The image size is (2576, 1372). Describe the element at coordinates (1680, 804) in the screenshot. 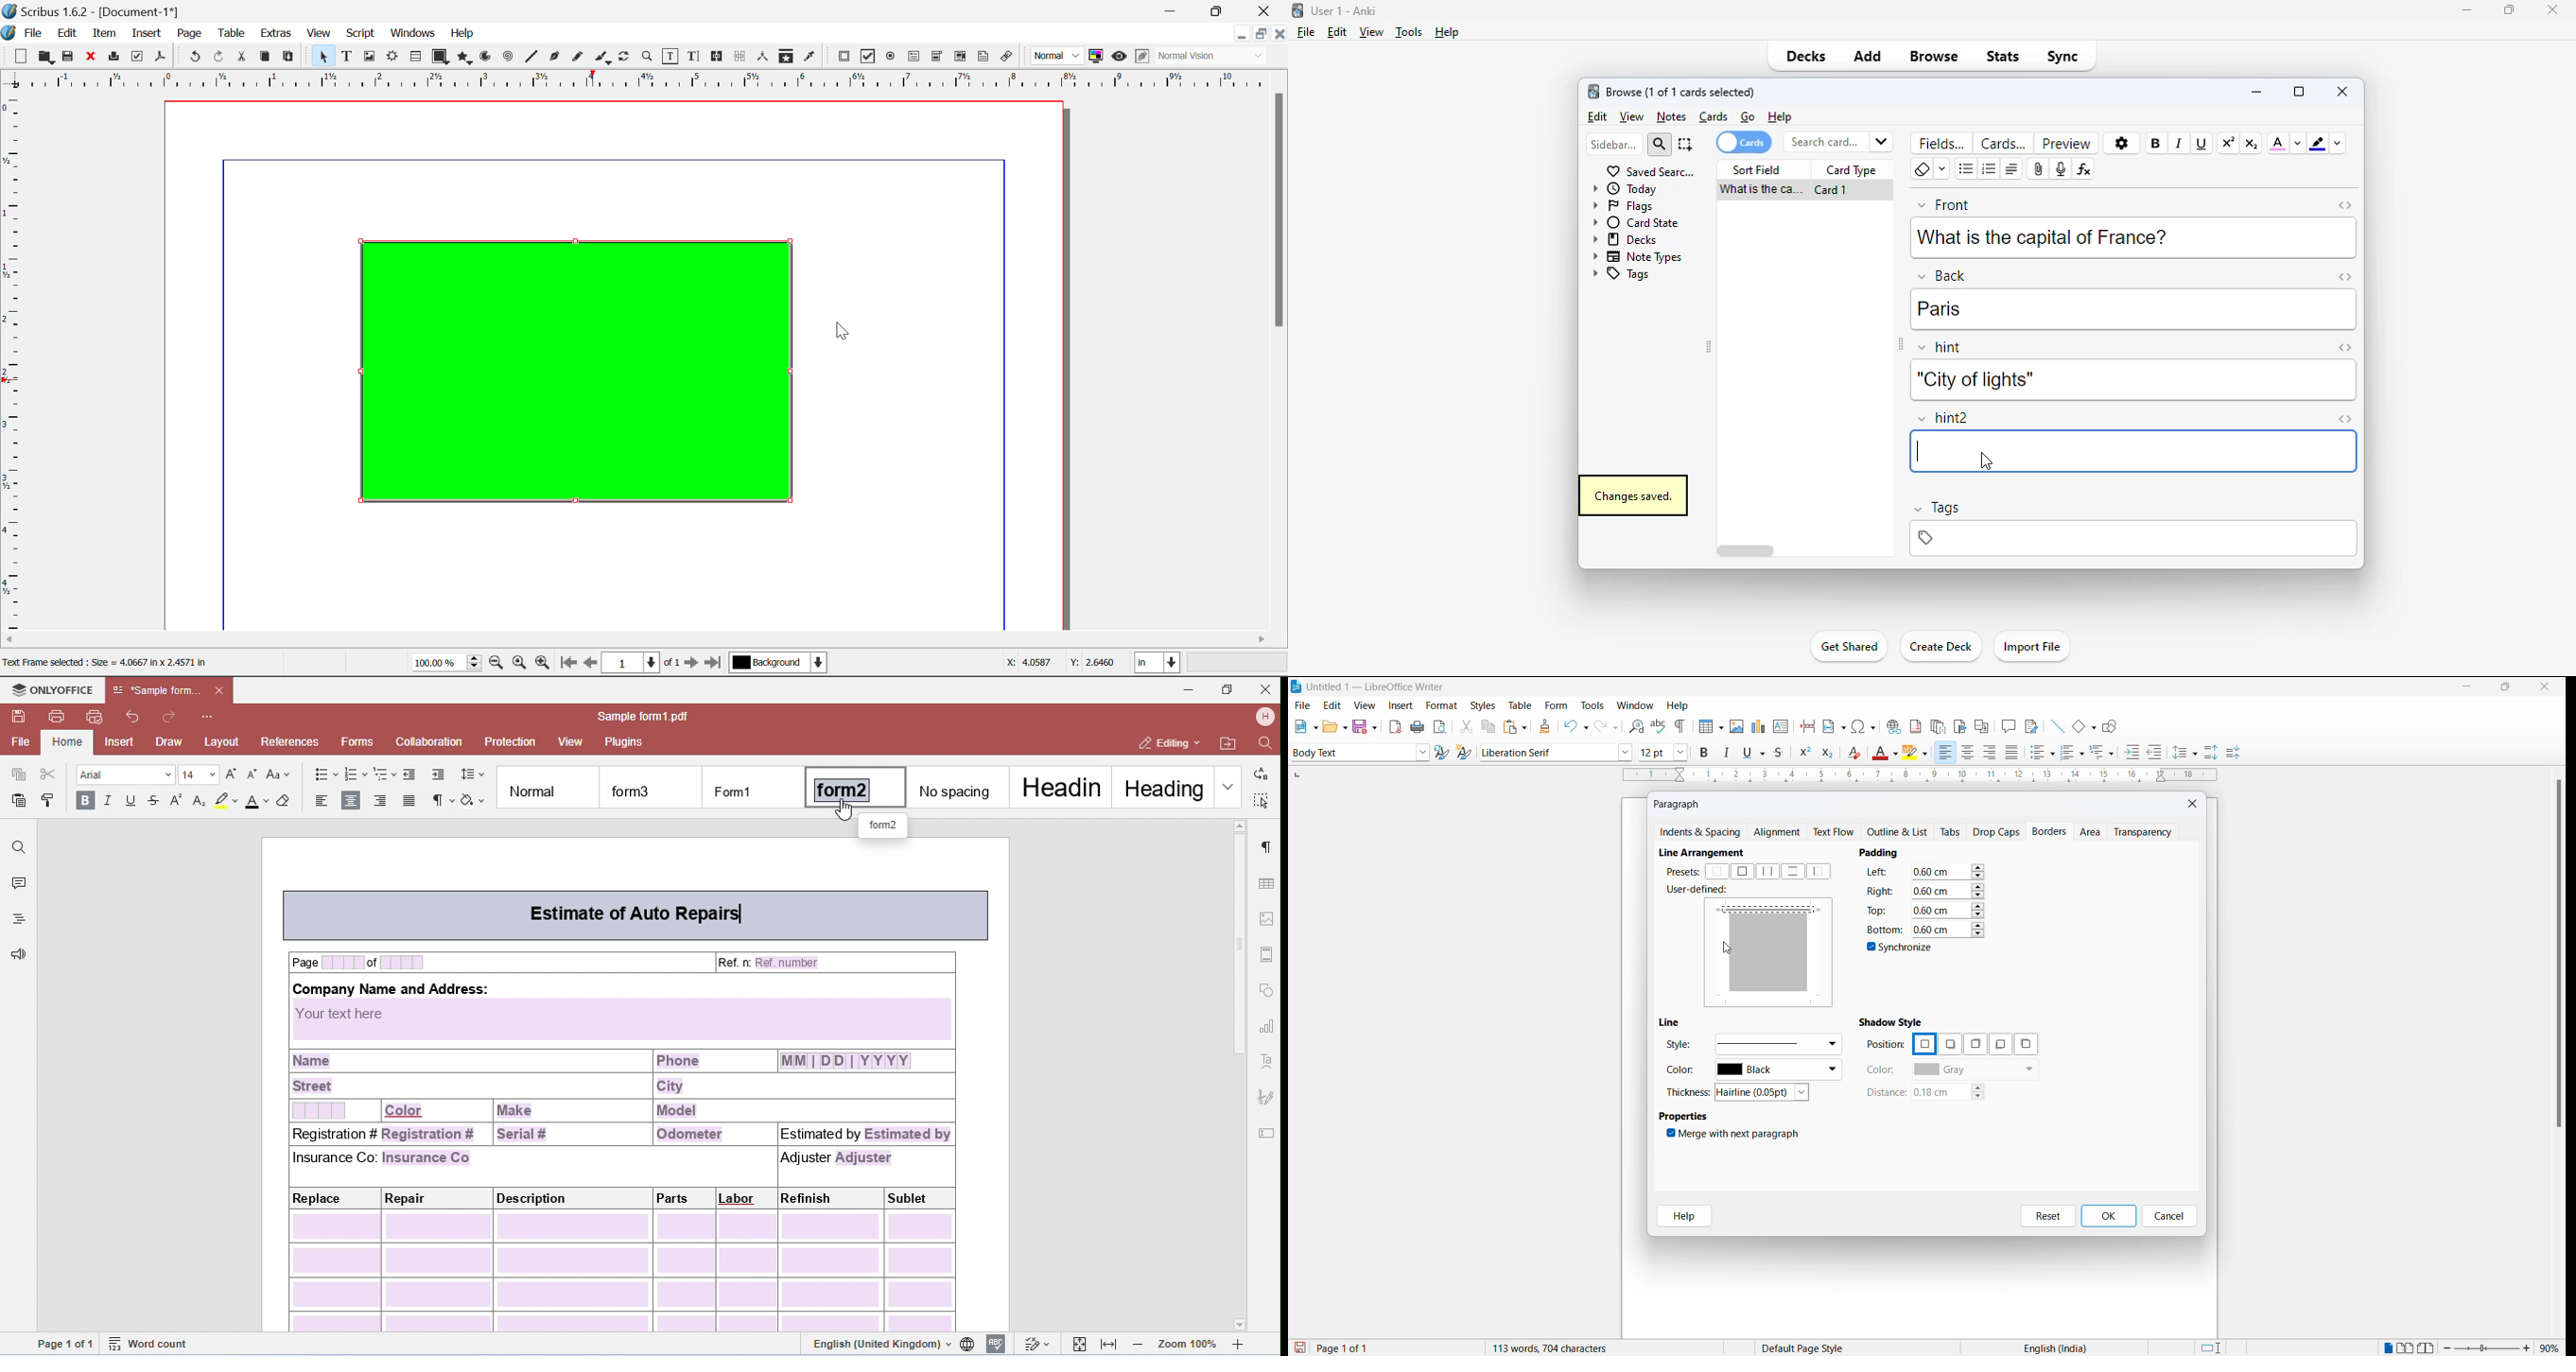

I see `paragraph dialog box` at that location.